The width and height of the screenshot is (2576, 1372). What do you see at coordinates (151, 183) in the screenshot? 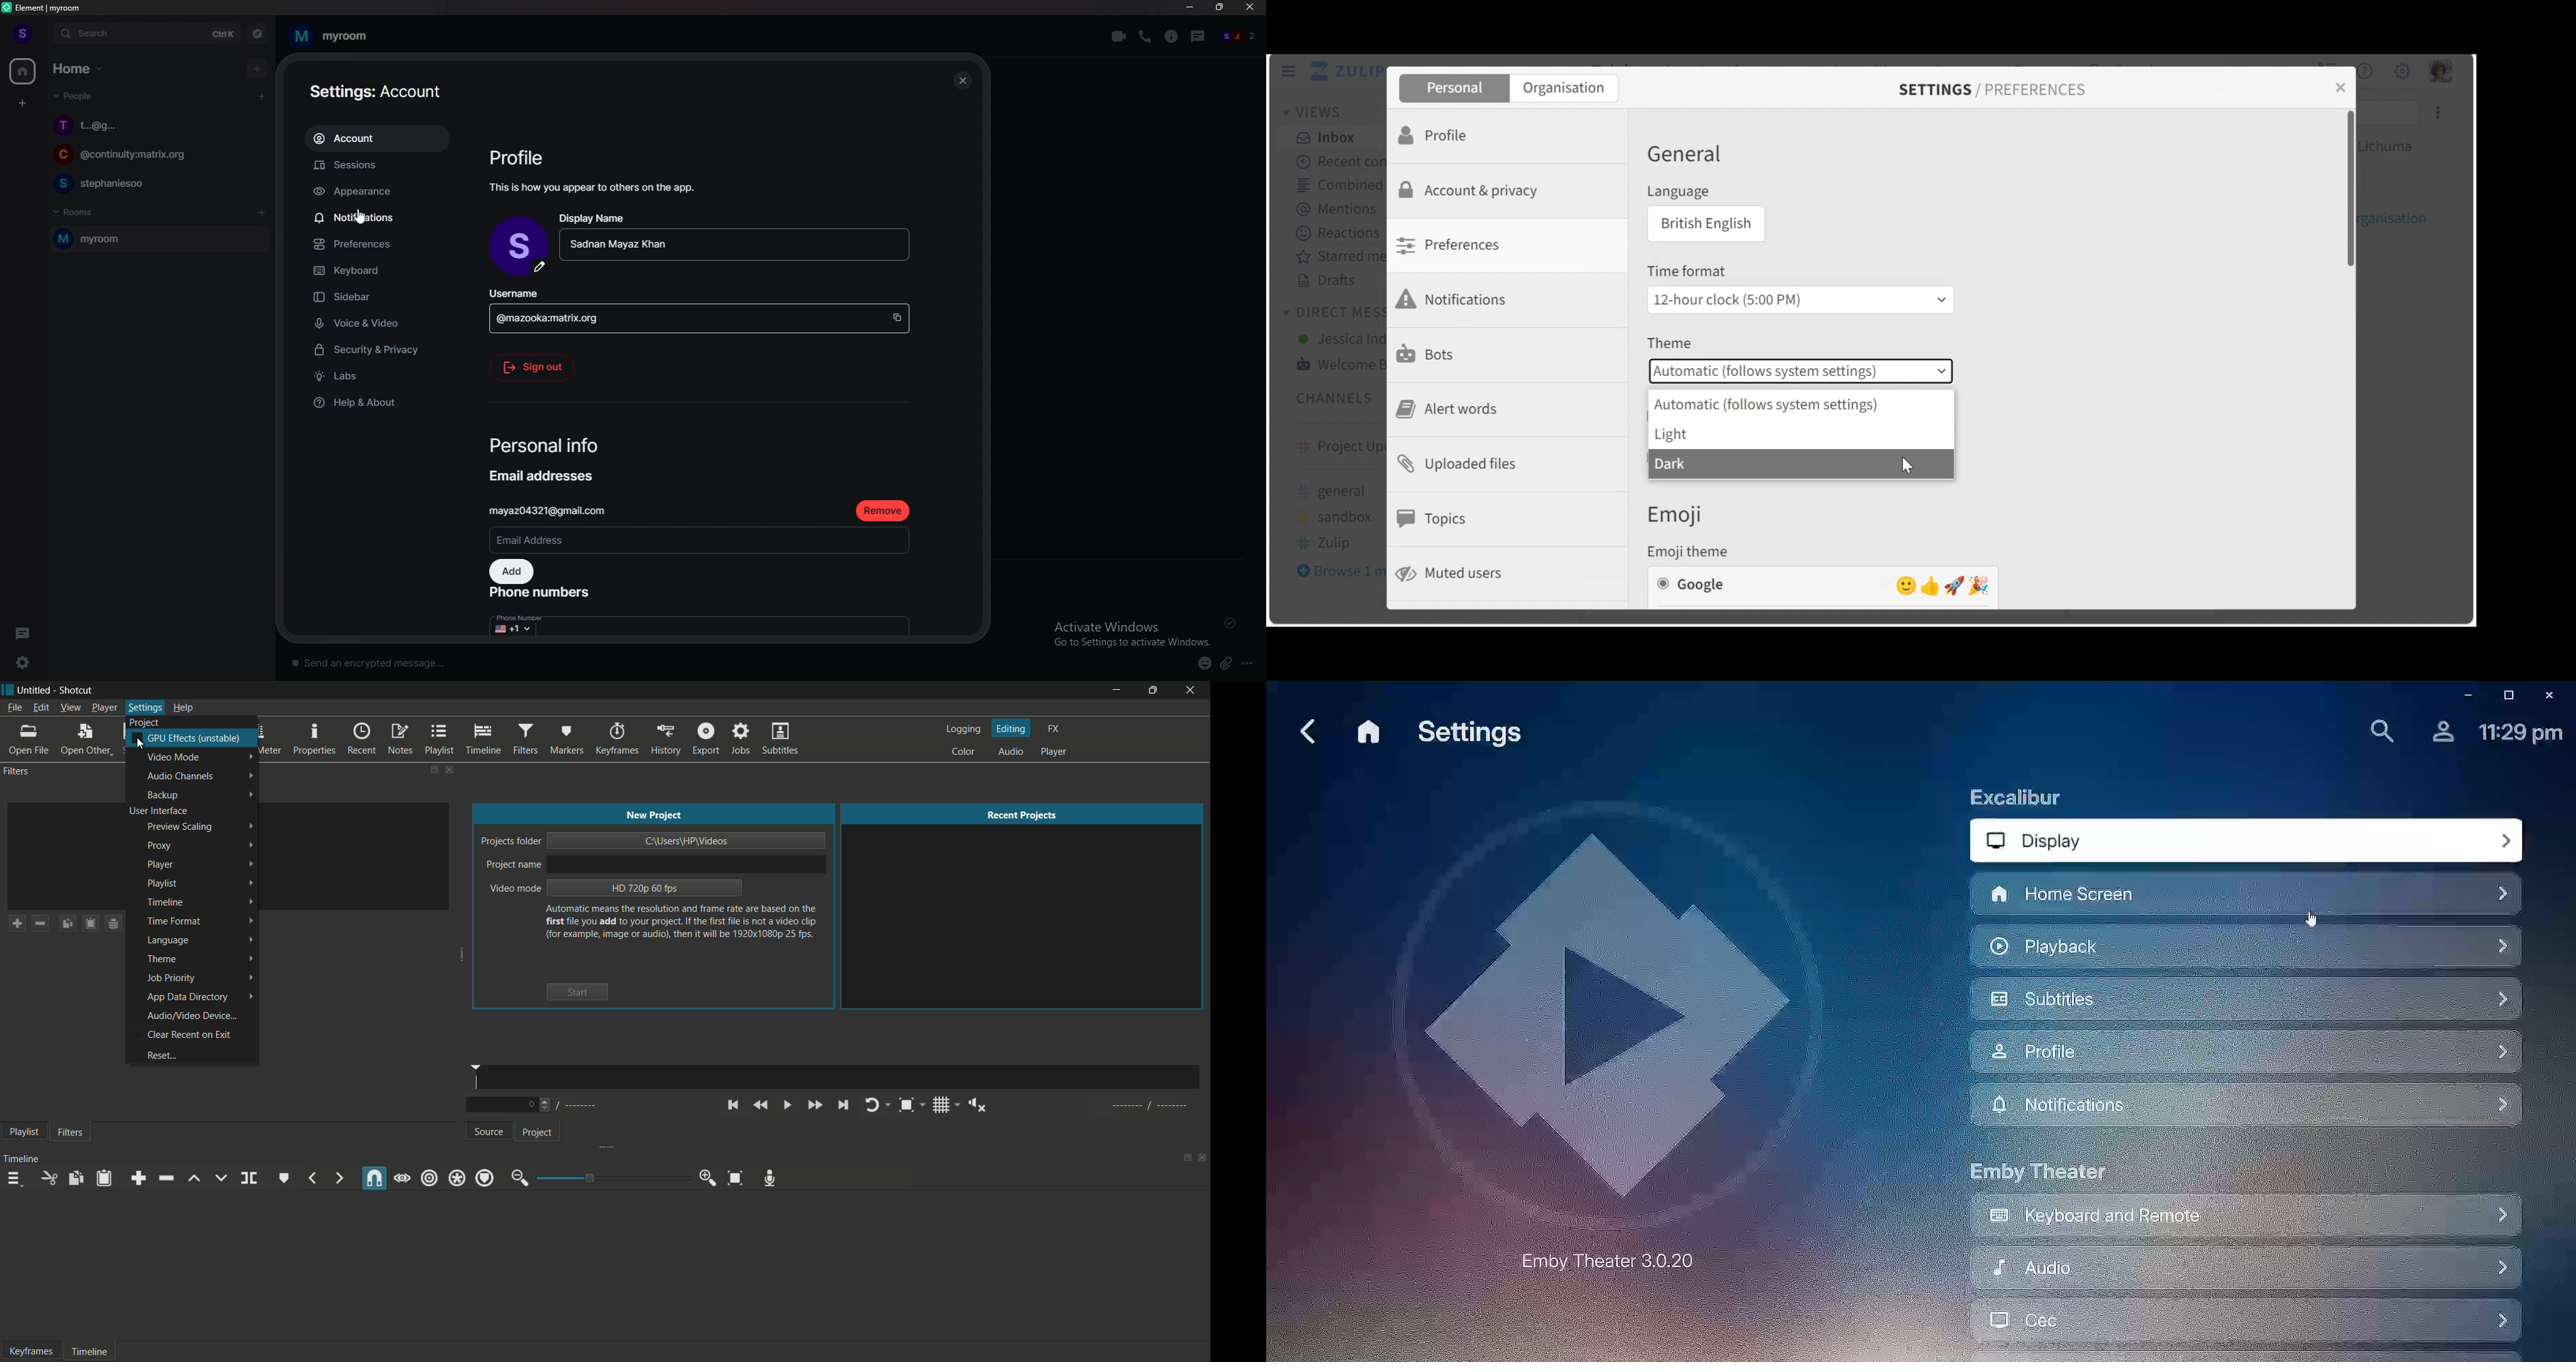
I see `chat` at bounding box center [151, 183].